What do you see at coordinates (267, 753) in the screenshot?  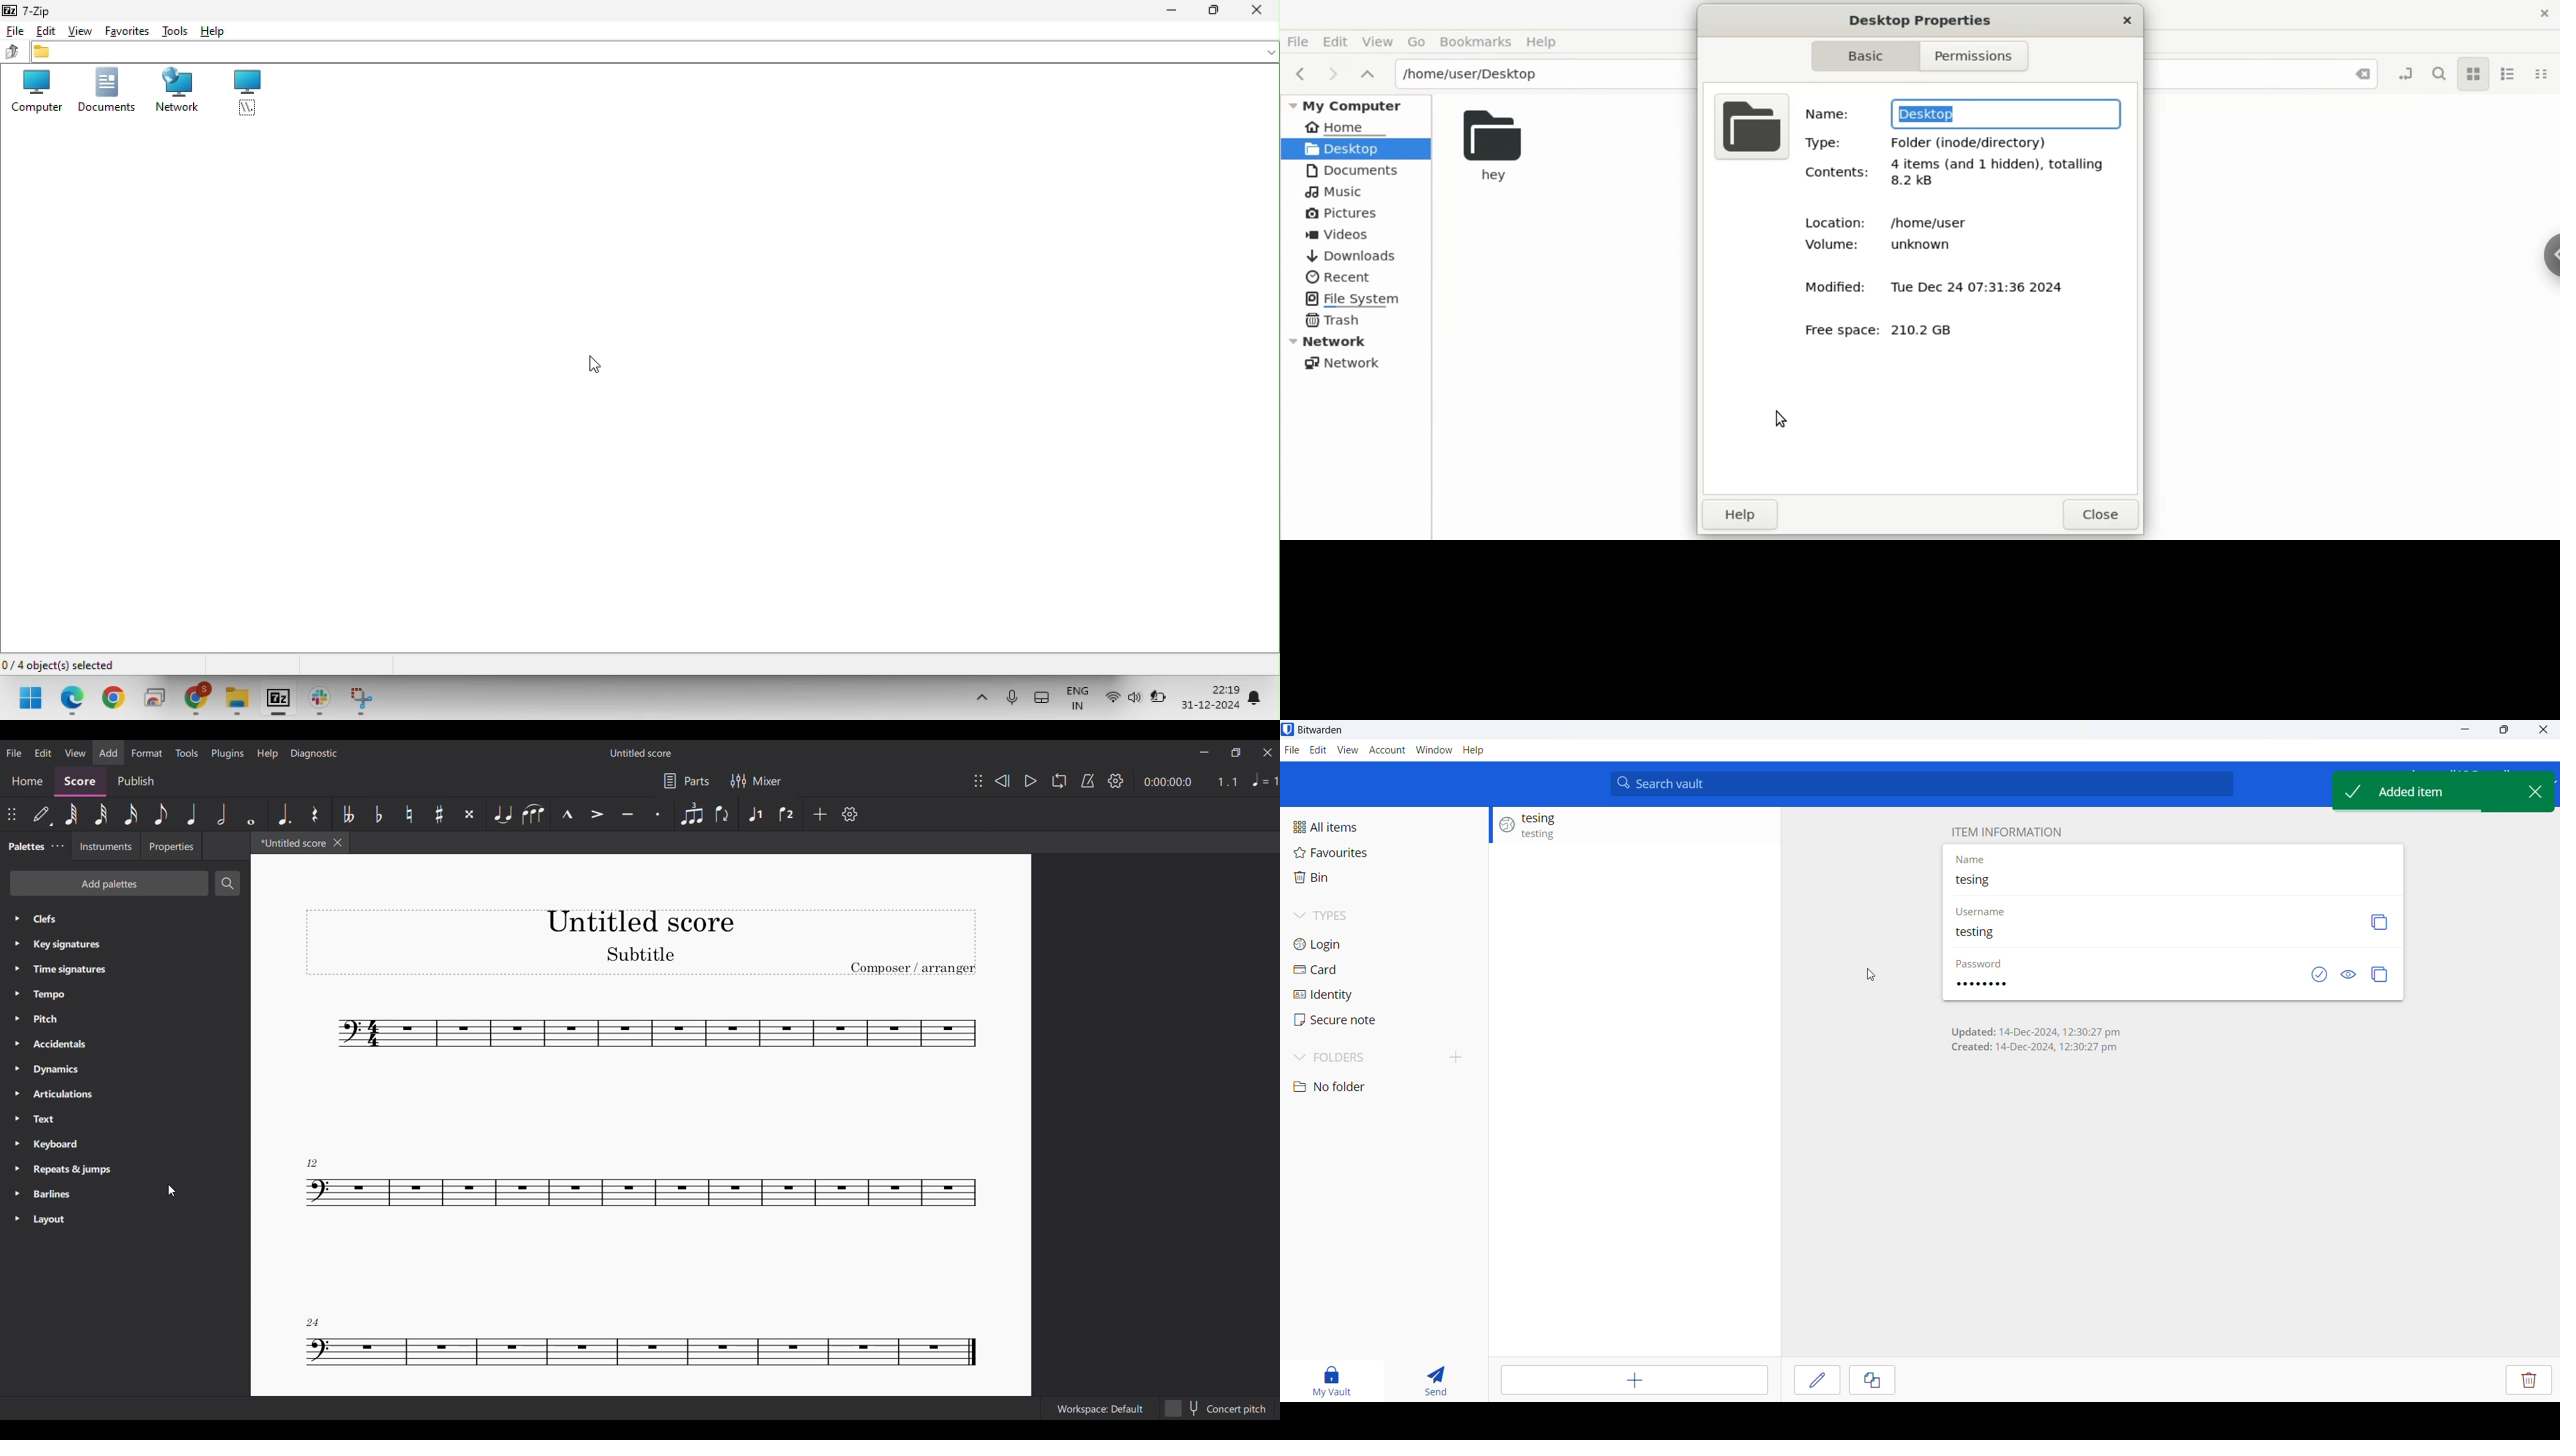 I see `Help` at bounding box center [267, 753].